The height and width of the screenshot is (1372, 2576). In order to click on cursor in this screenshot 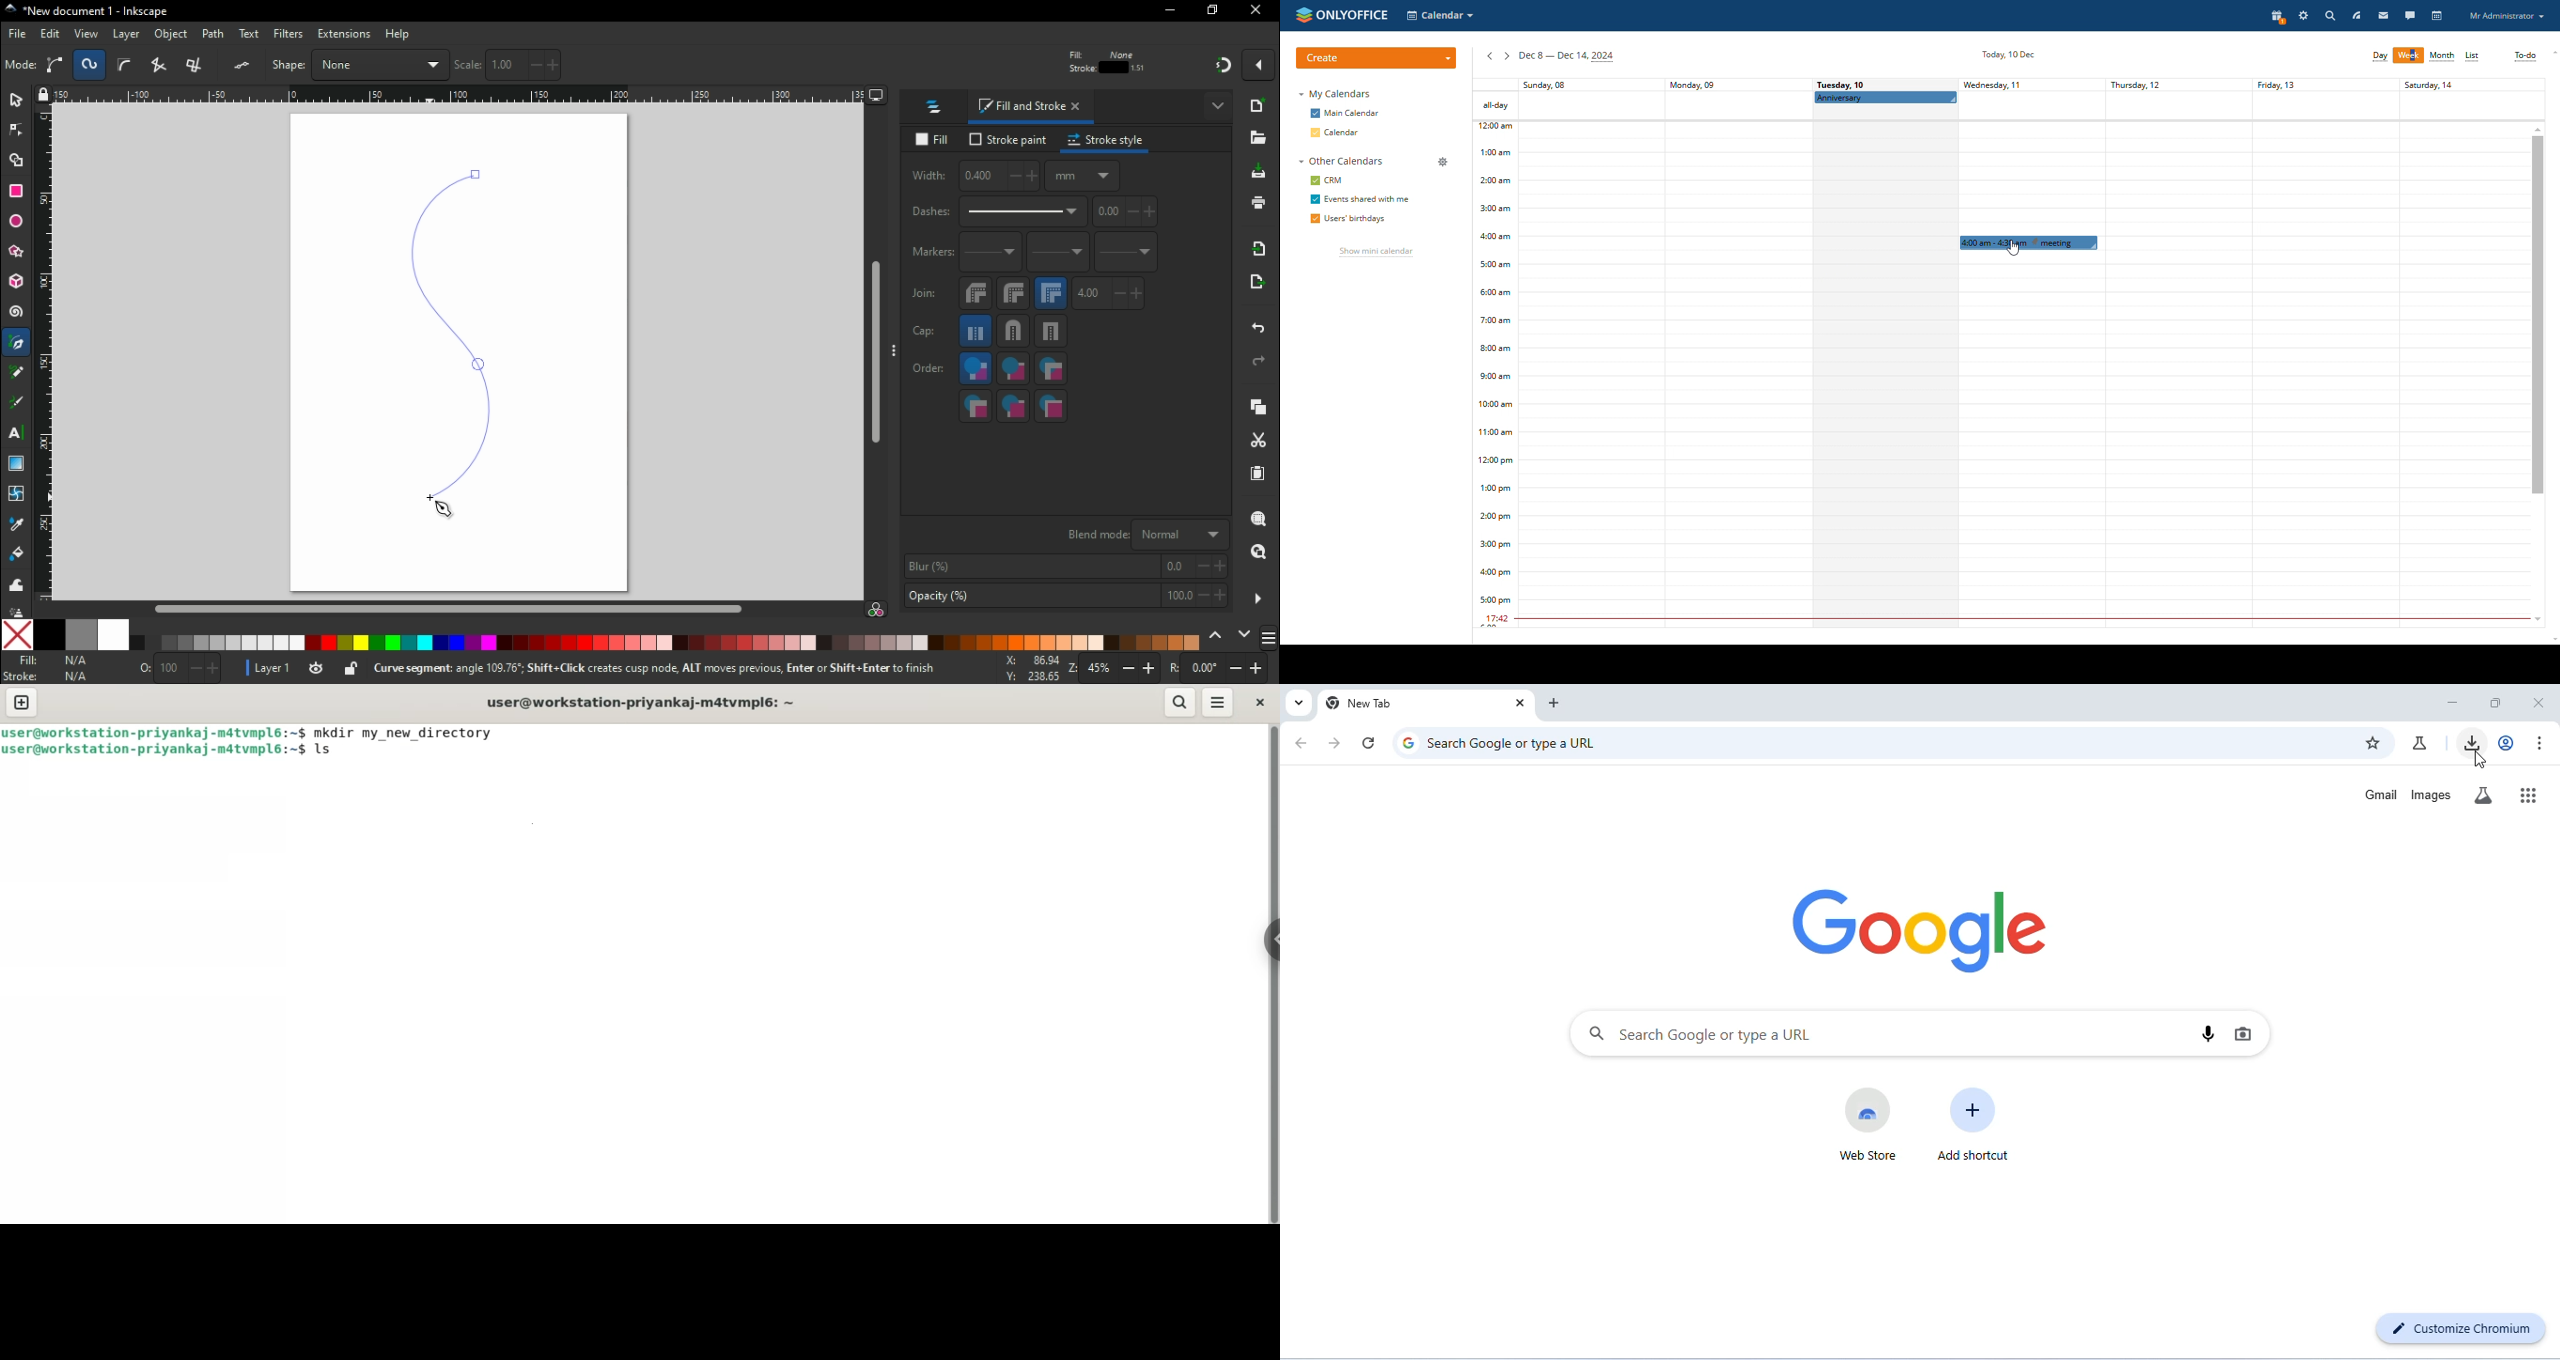, I will do `click(2482, 761)`.